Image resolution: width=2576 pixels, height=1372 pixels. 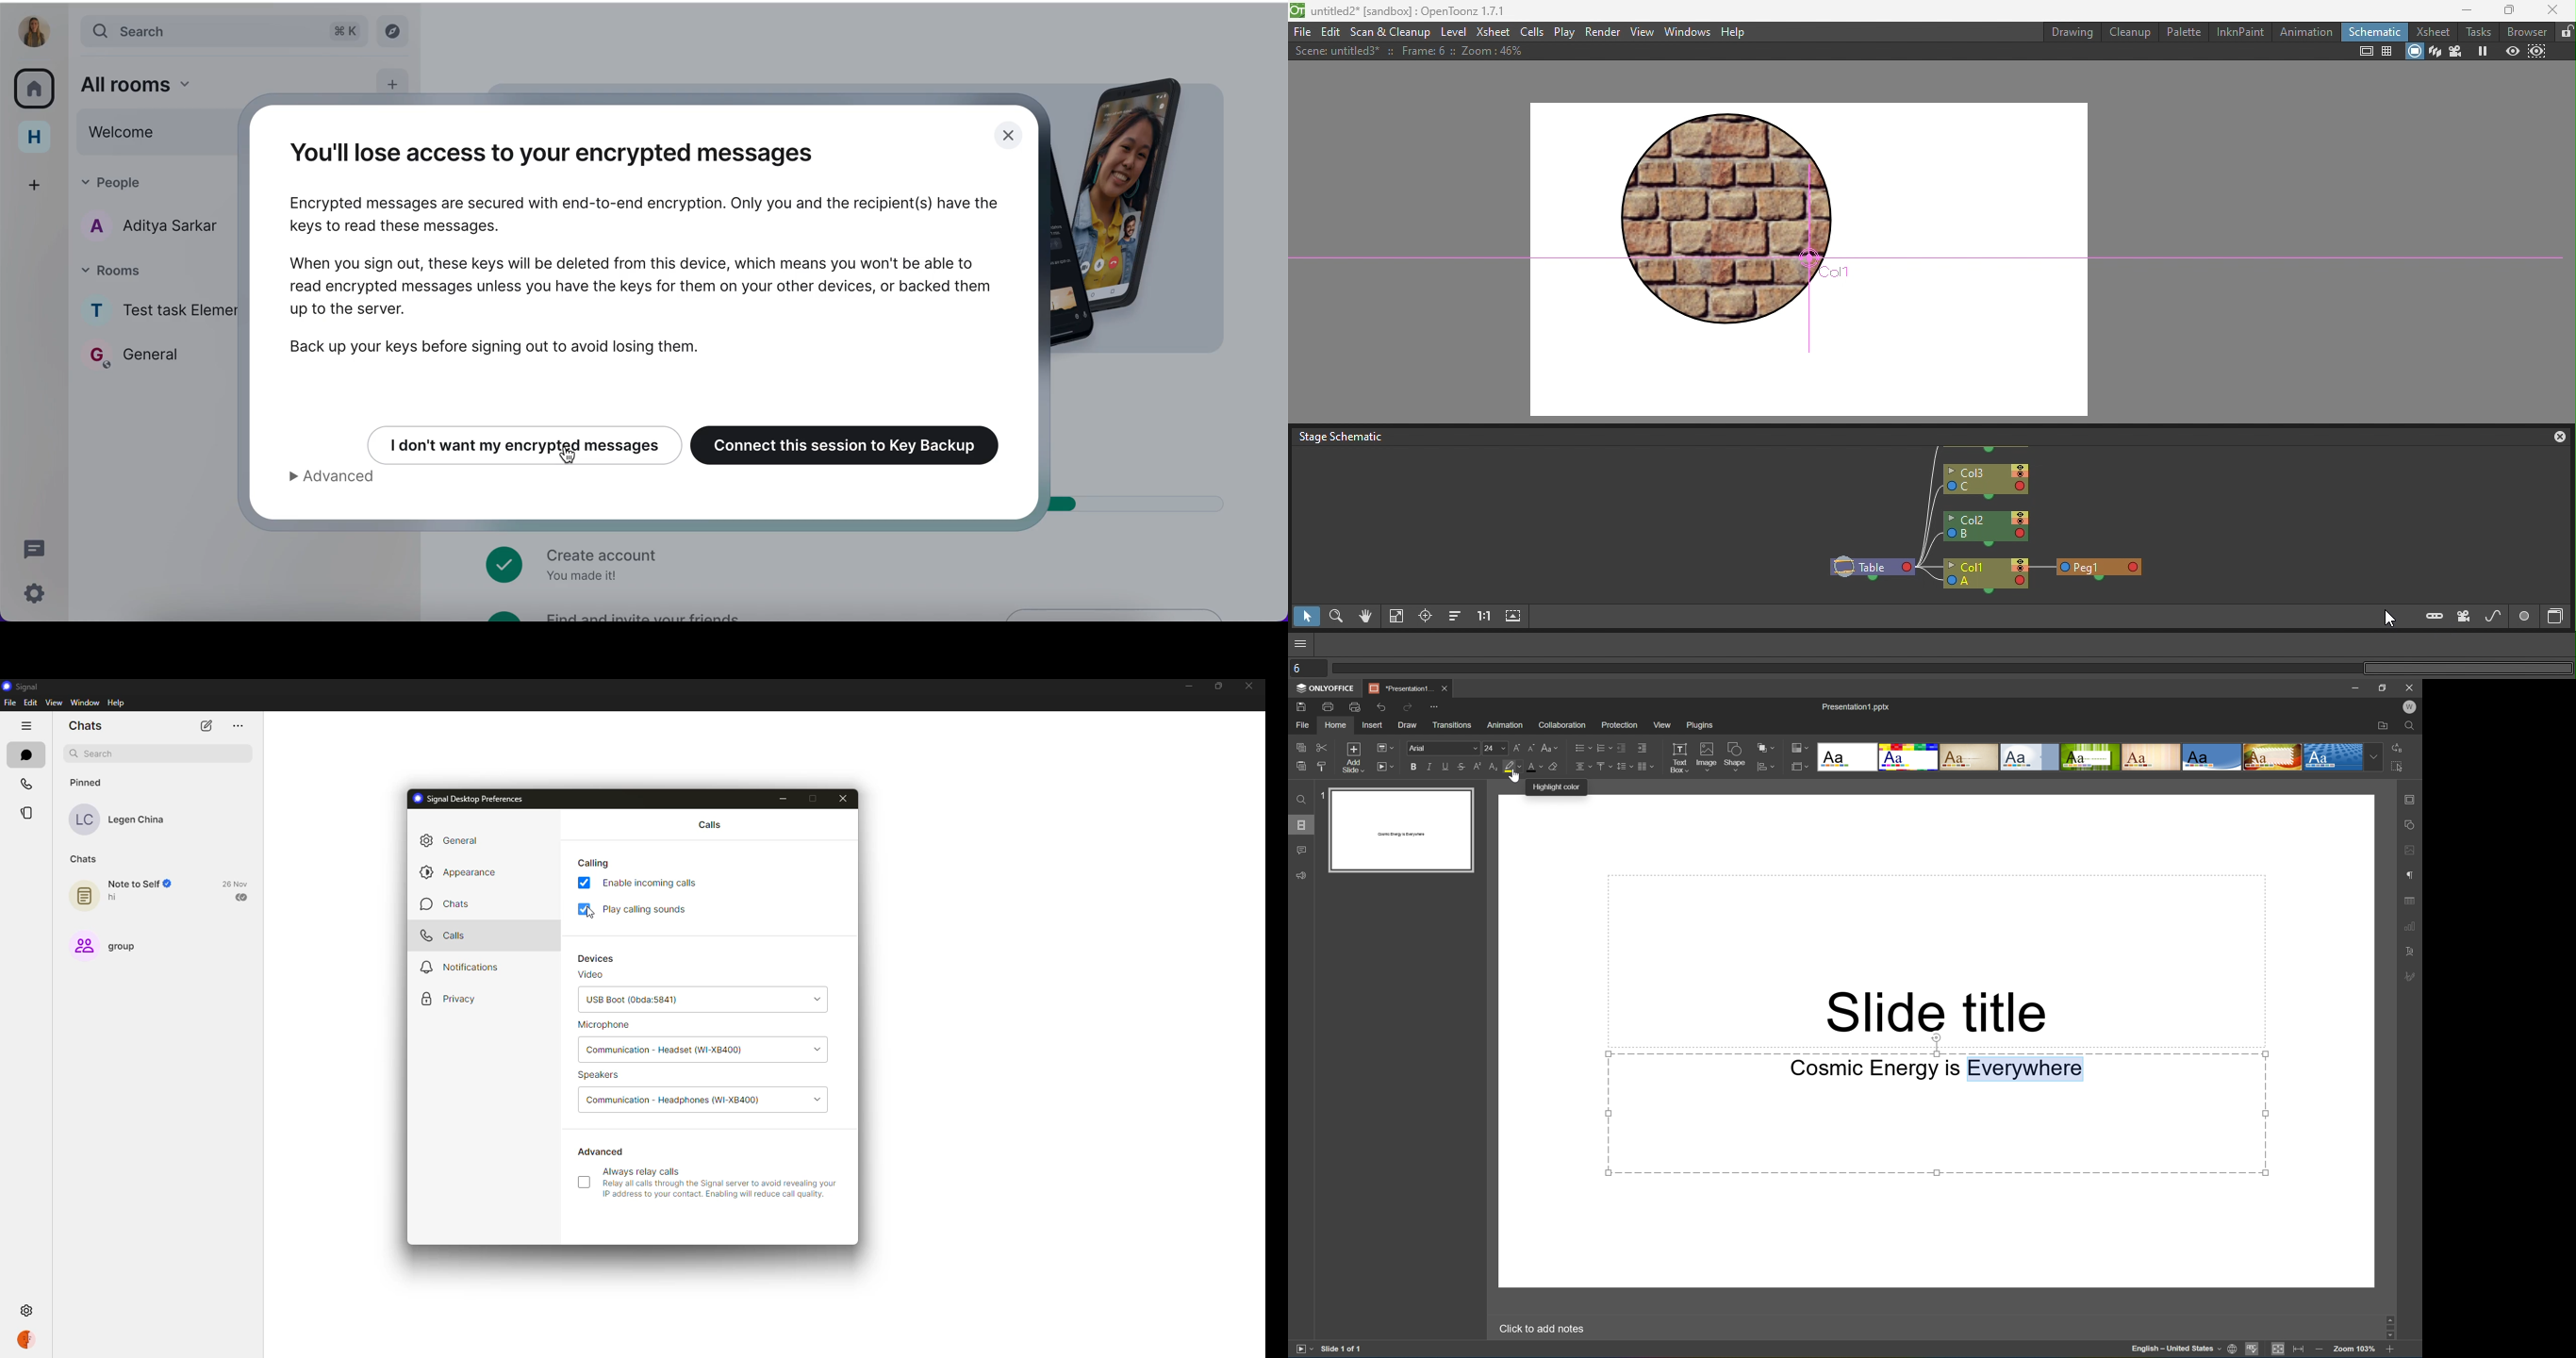 What do you see at coordinates (1323, 794) in the screenshot?
I see `1` at bounding box center [1323, 794].